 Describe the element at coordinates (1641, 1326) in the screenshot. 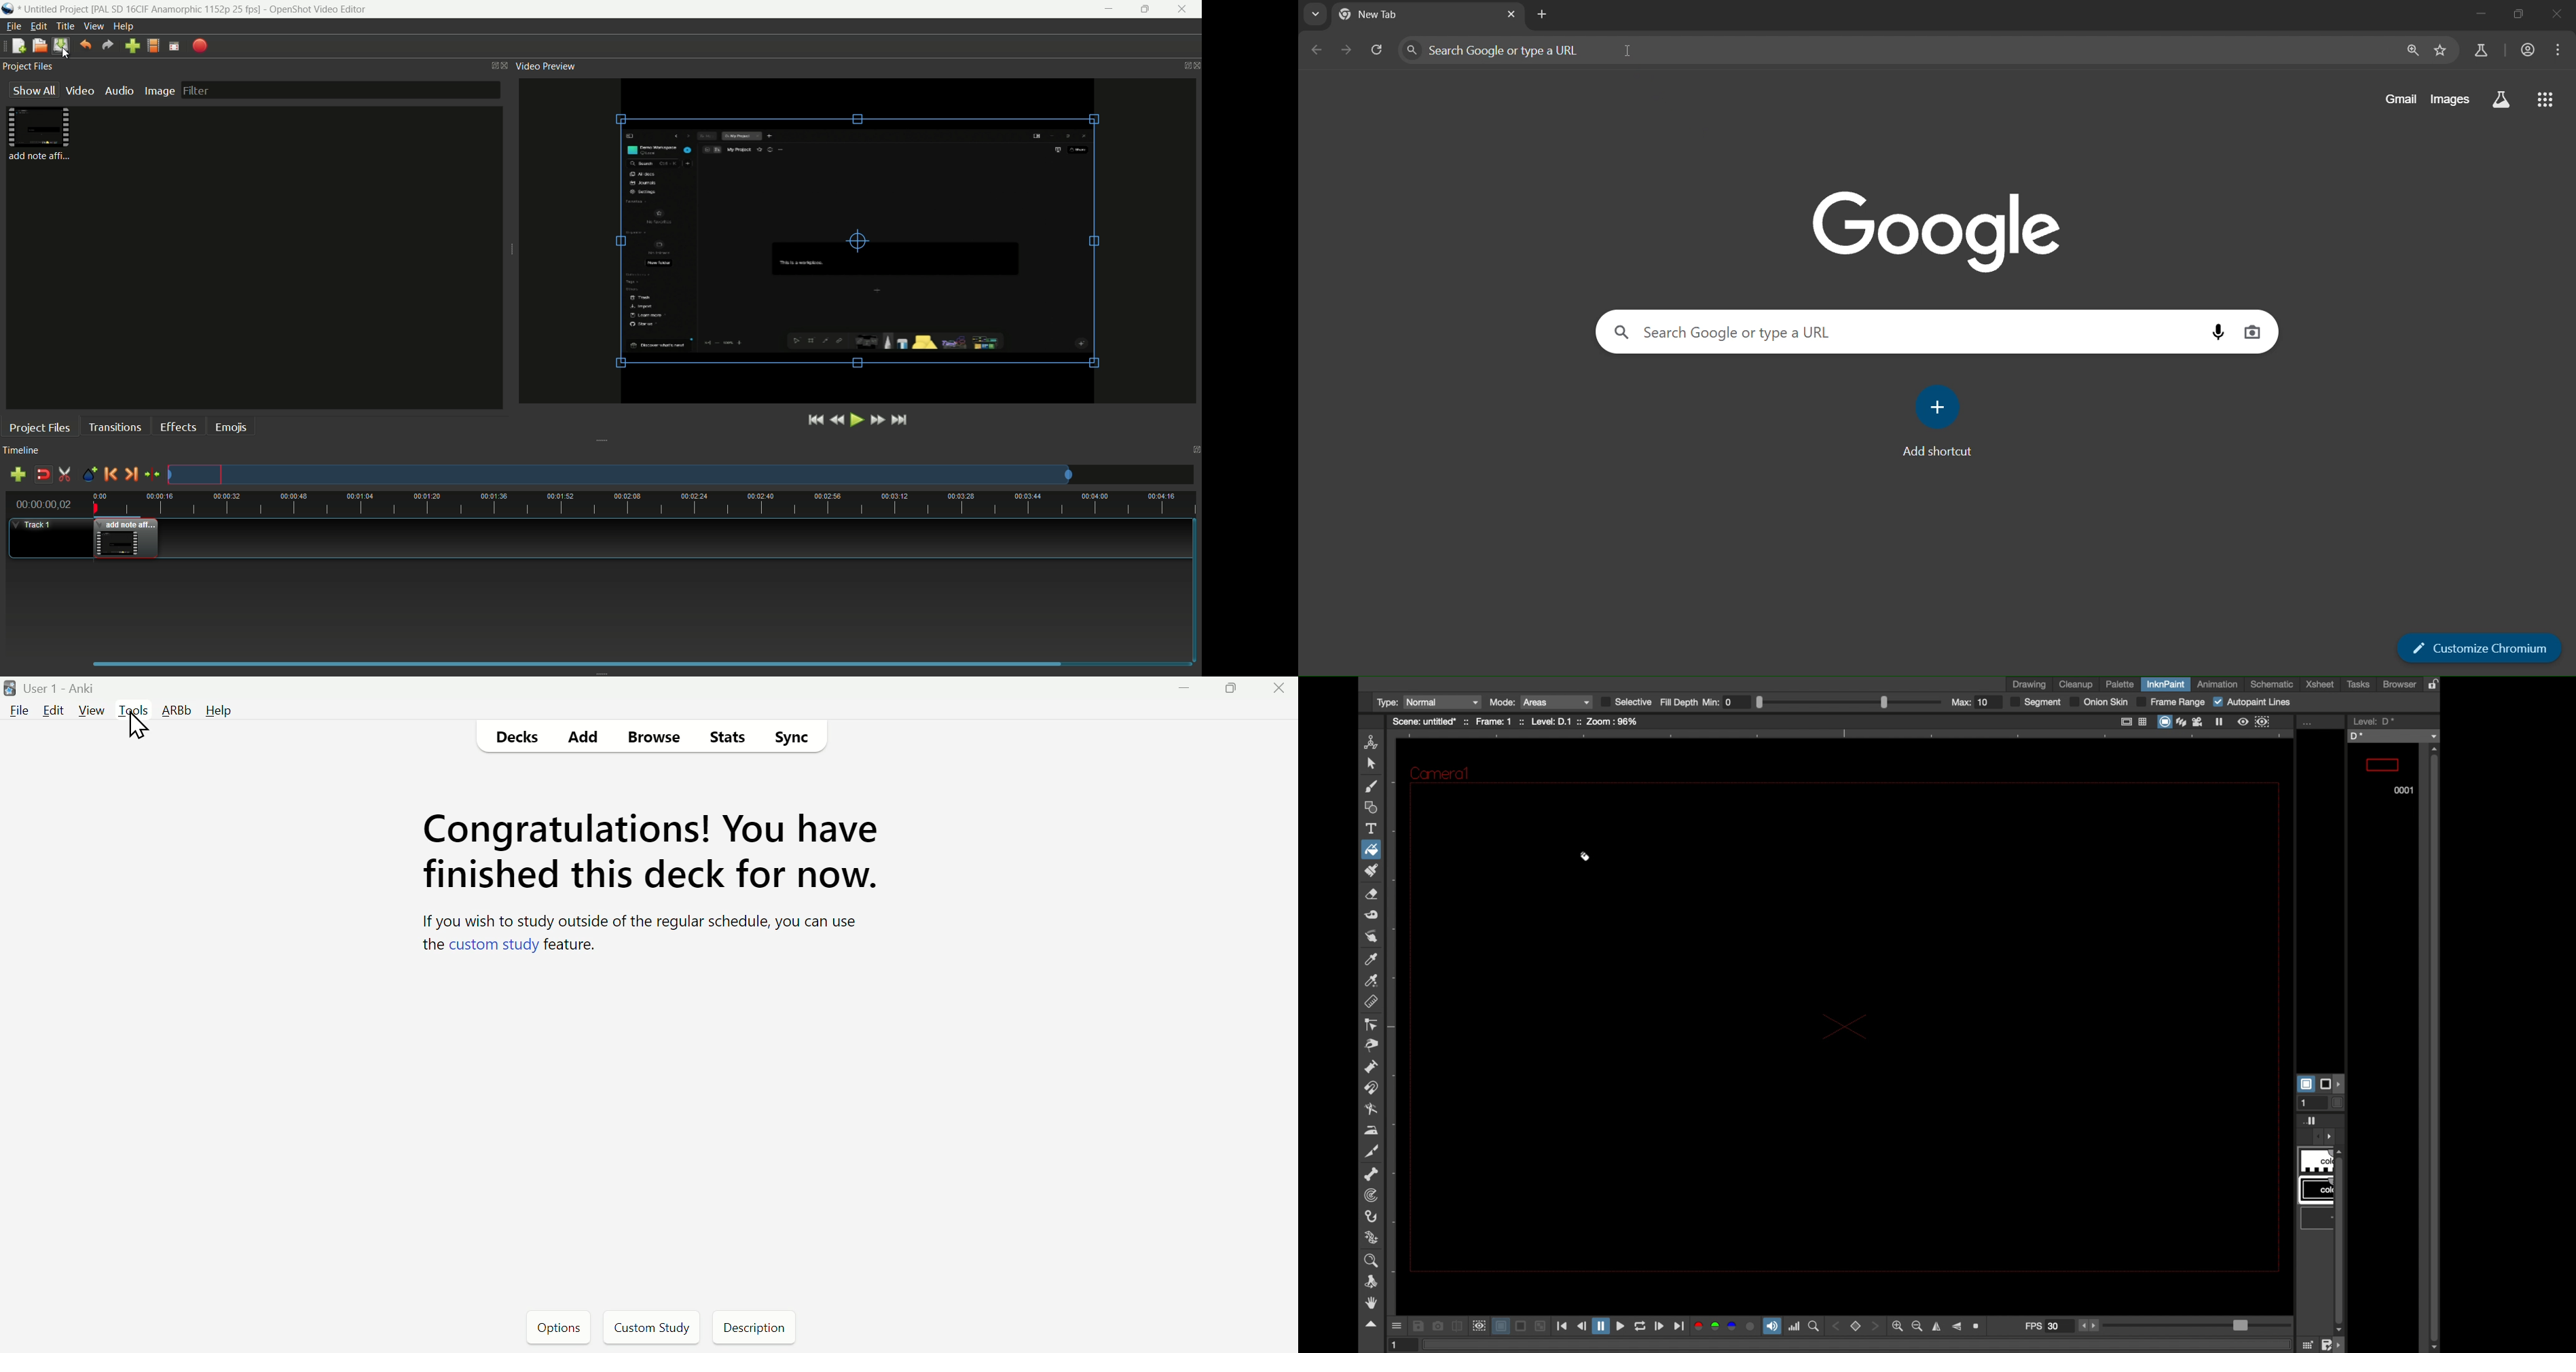

I see `loop` at that location.